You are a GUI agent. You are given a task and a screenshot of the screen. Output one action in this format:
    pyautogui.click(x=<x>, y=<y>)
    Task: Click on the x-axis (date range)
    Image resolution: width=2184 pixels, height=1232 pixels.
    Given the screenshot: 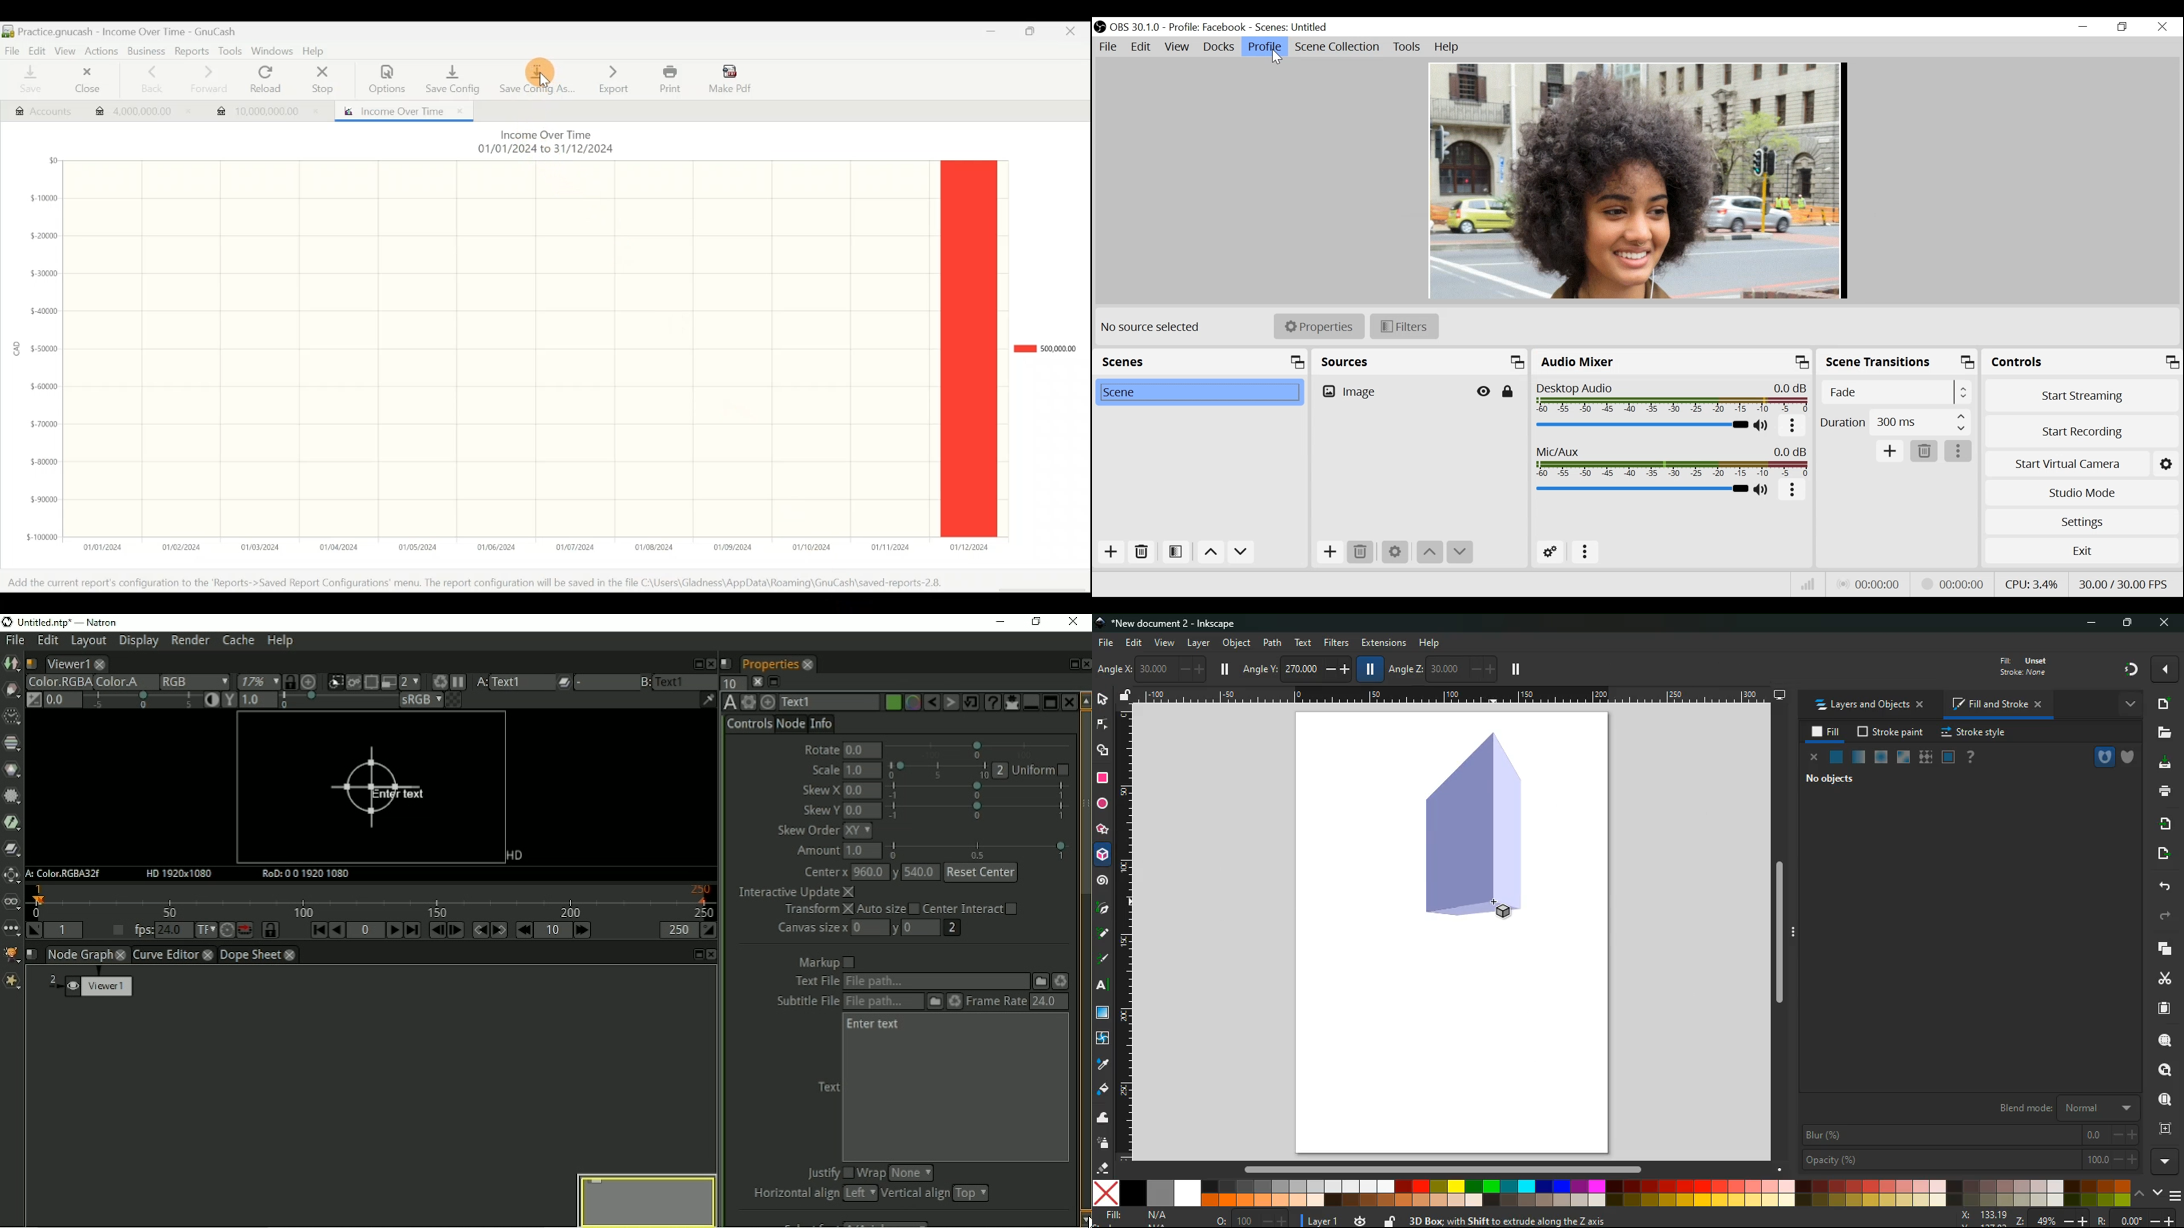 What is the action you would take?
    pyautogui.click(x=525, y=547)
    